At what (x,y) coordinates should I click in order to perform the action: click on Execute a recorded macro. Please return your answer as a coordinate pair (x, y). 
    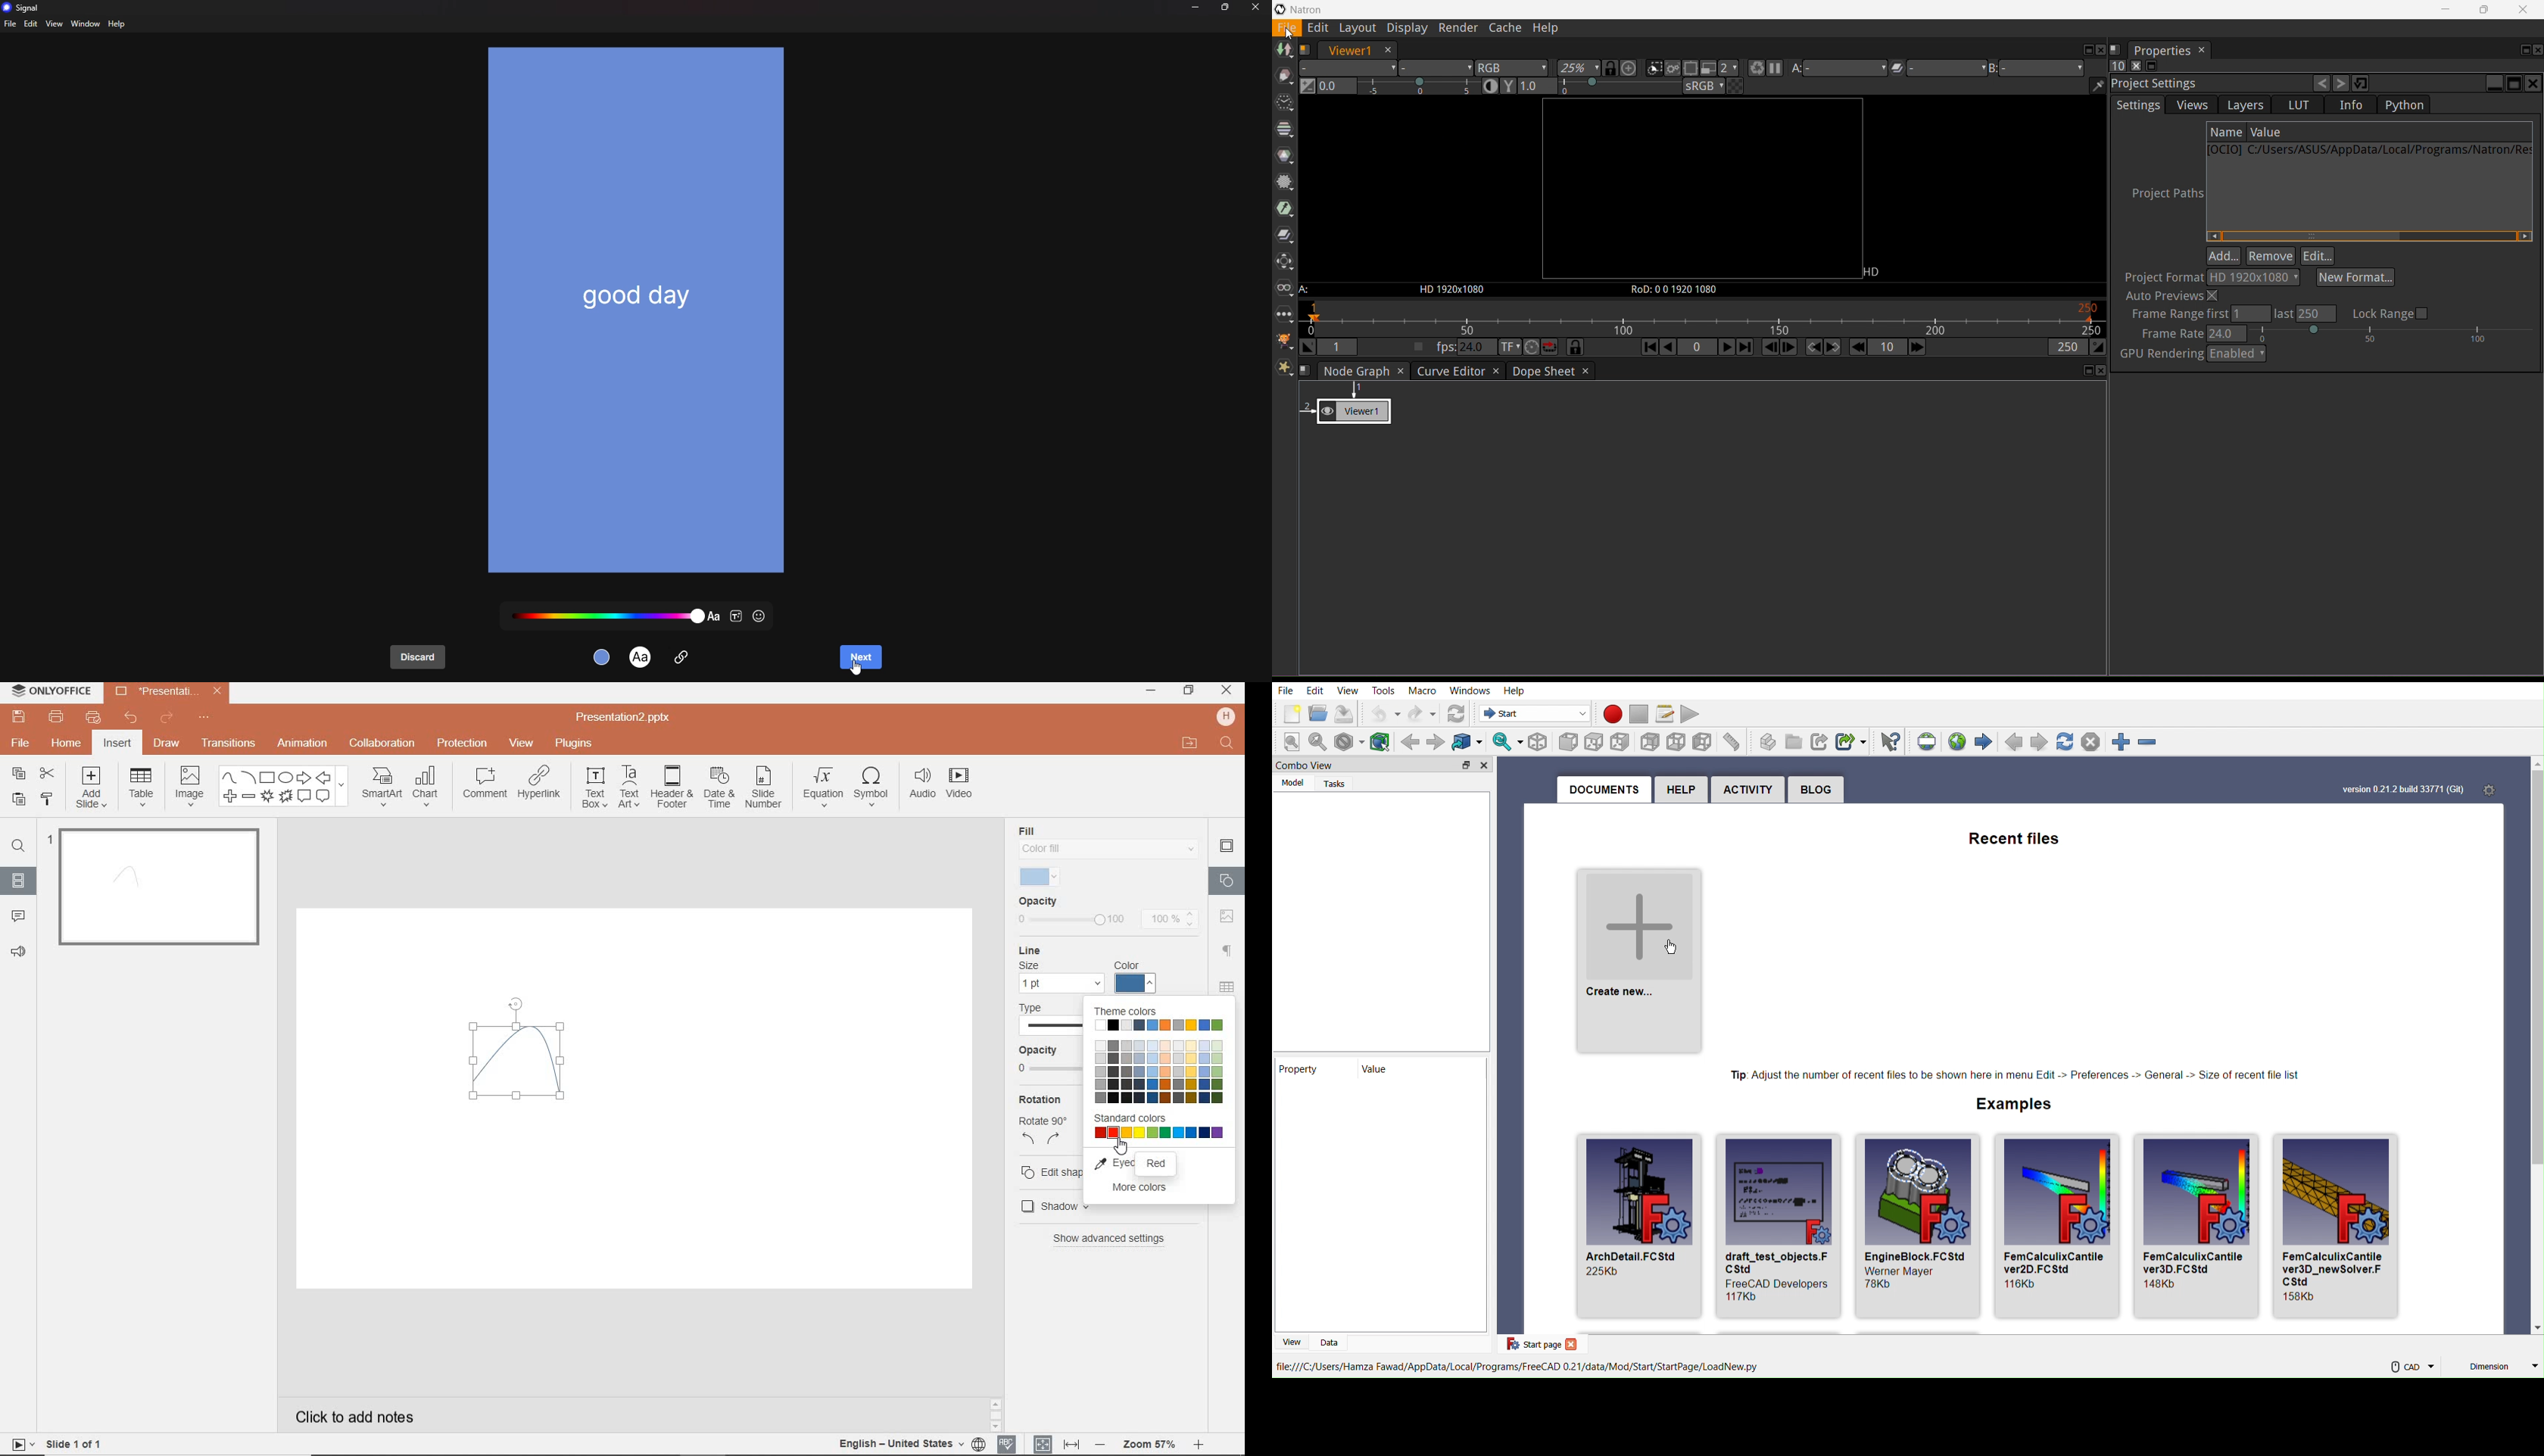
    Looking at the image, I should click on (1665, 713).